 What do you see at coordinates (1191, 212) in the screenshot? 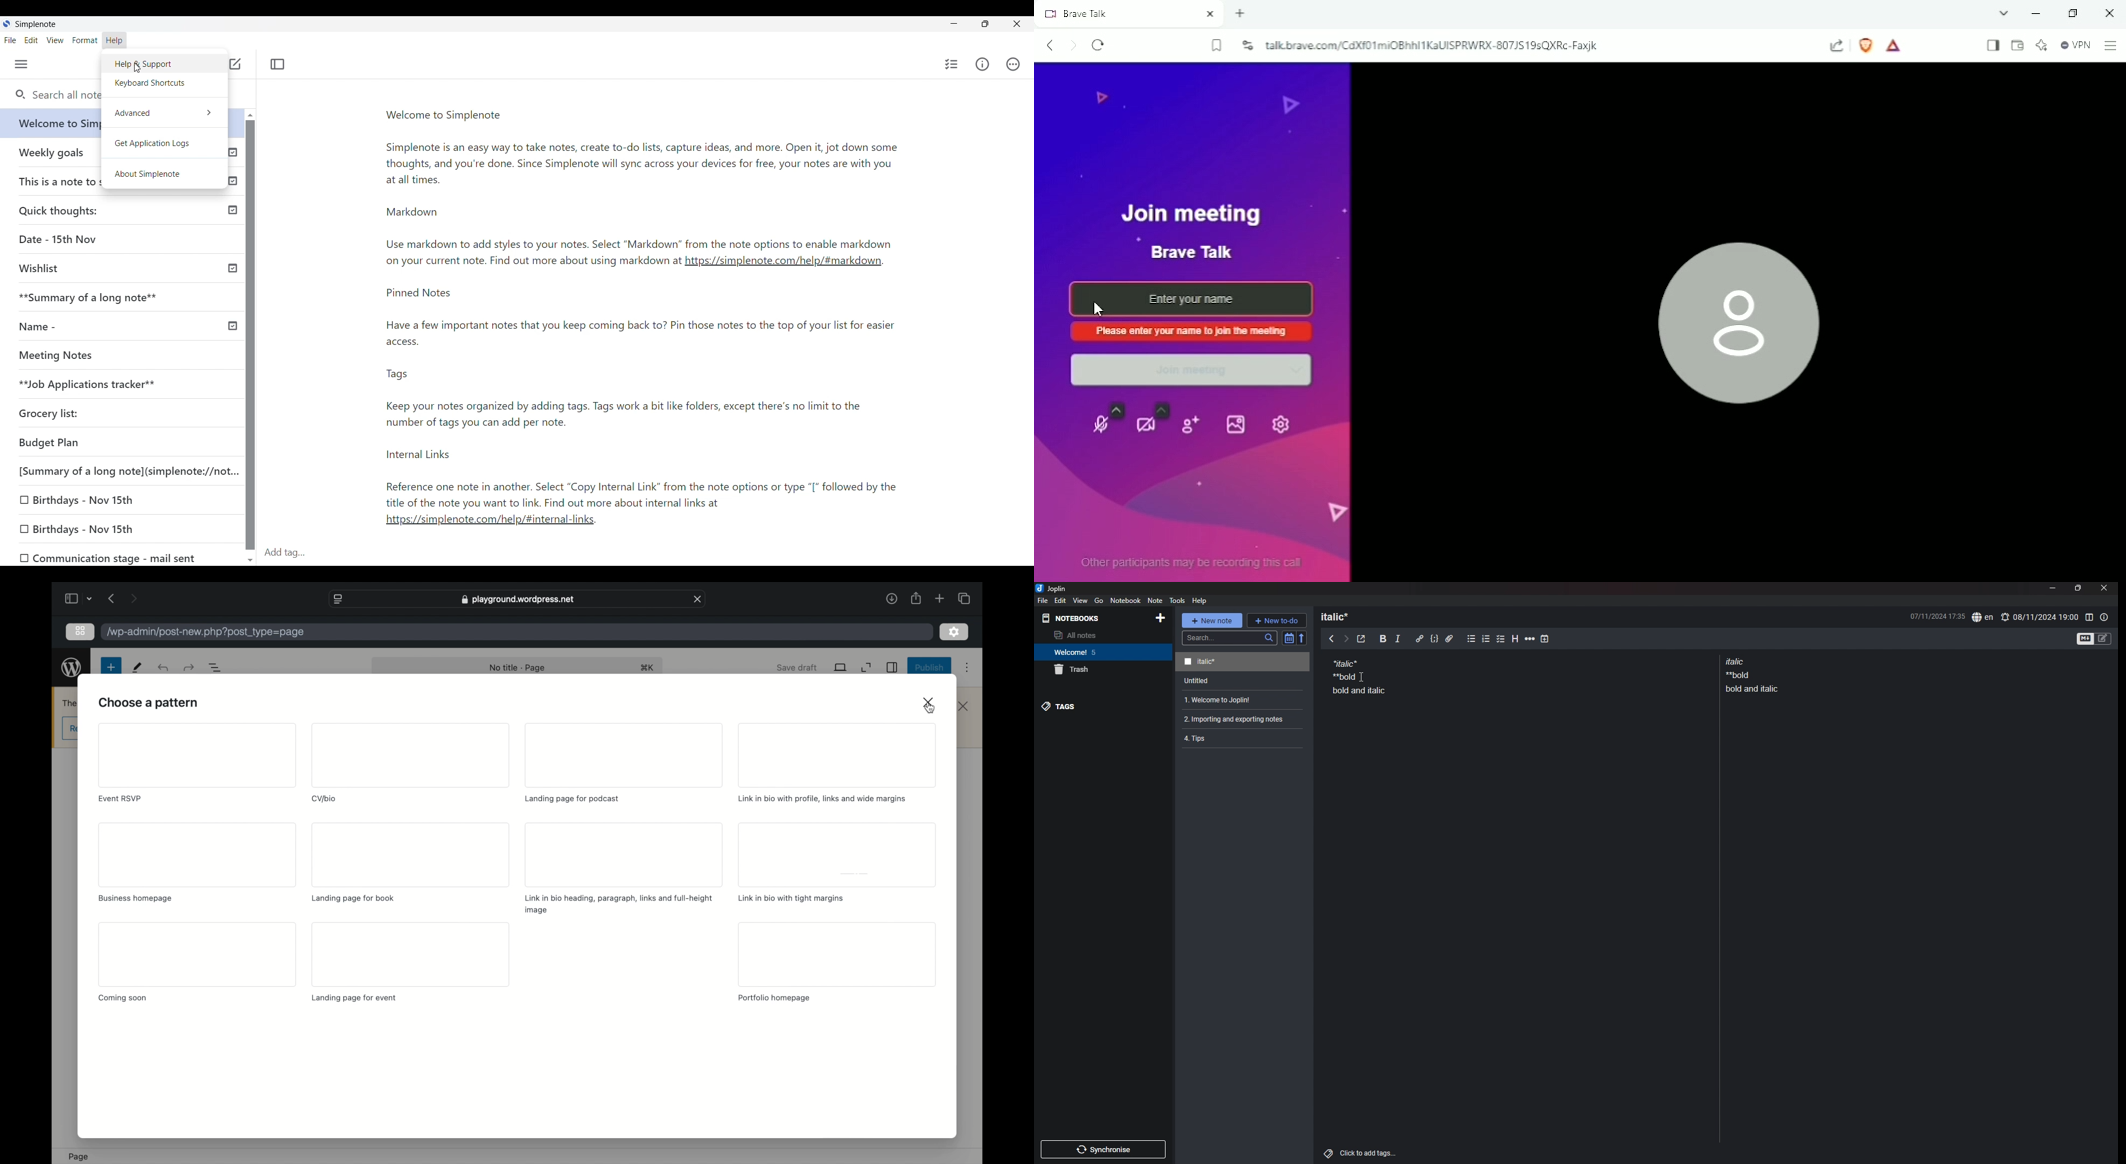
I see `Join meeting` at bounding box center [1191, 212].